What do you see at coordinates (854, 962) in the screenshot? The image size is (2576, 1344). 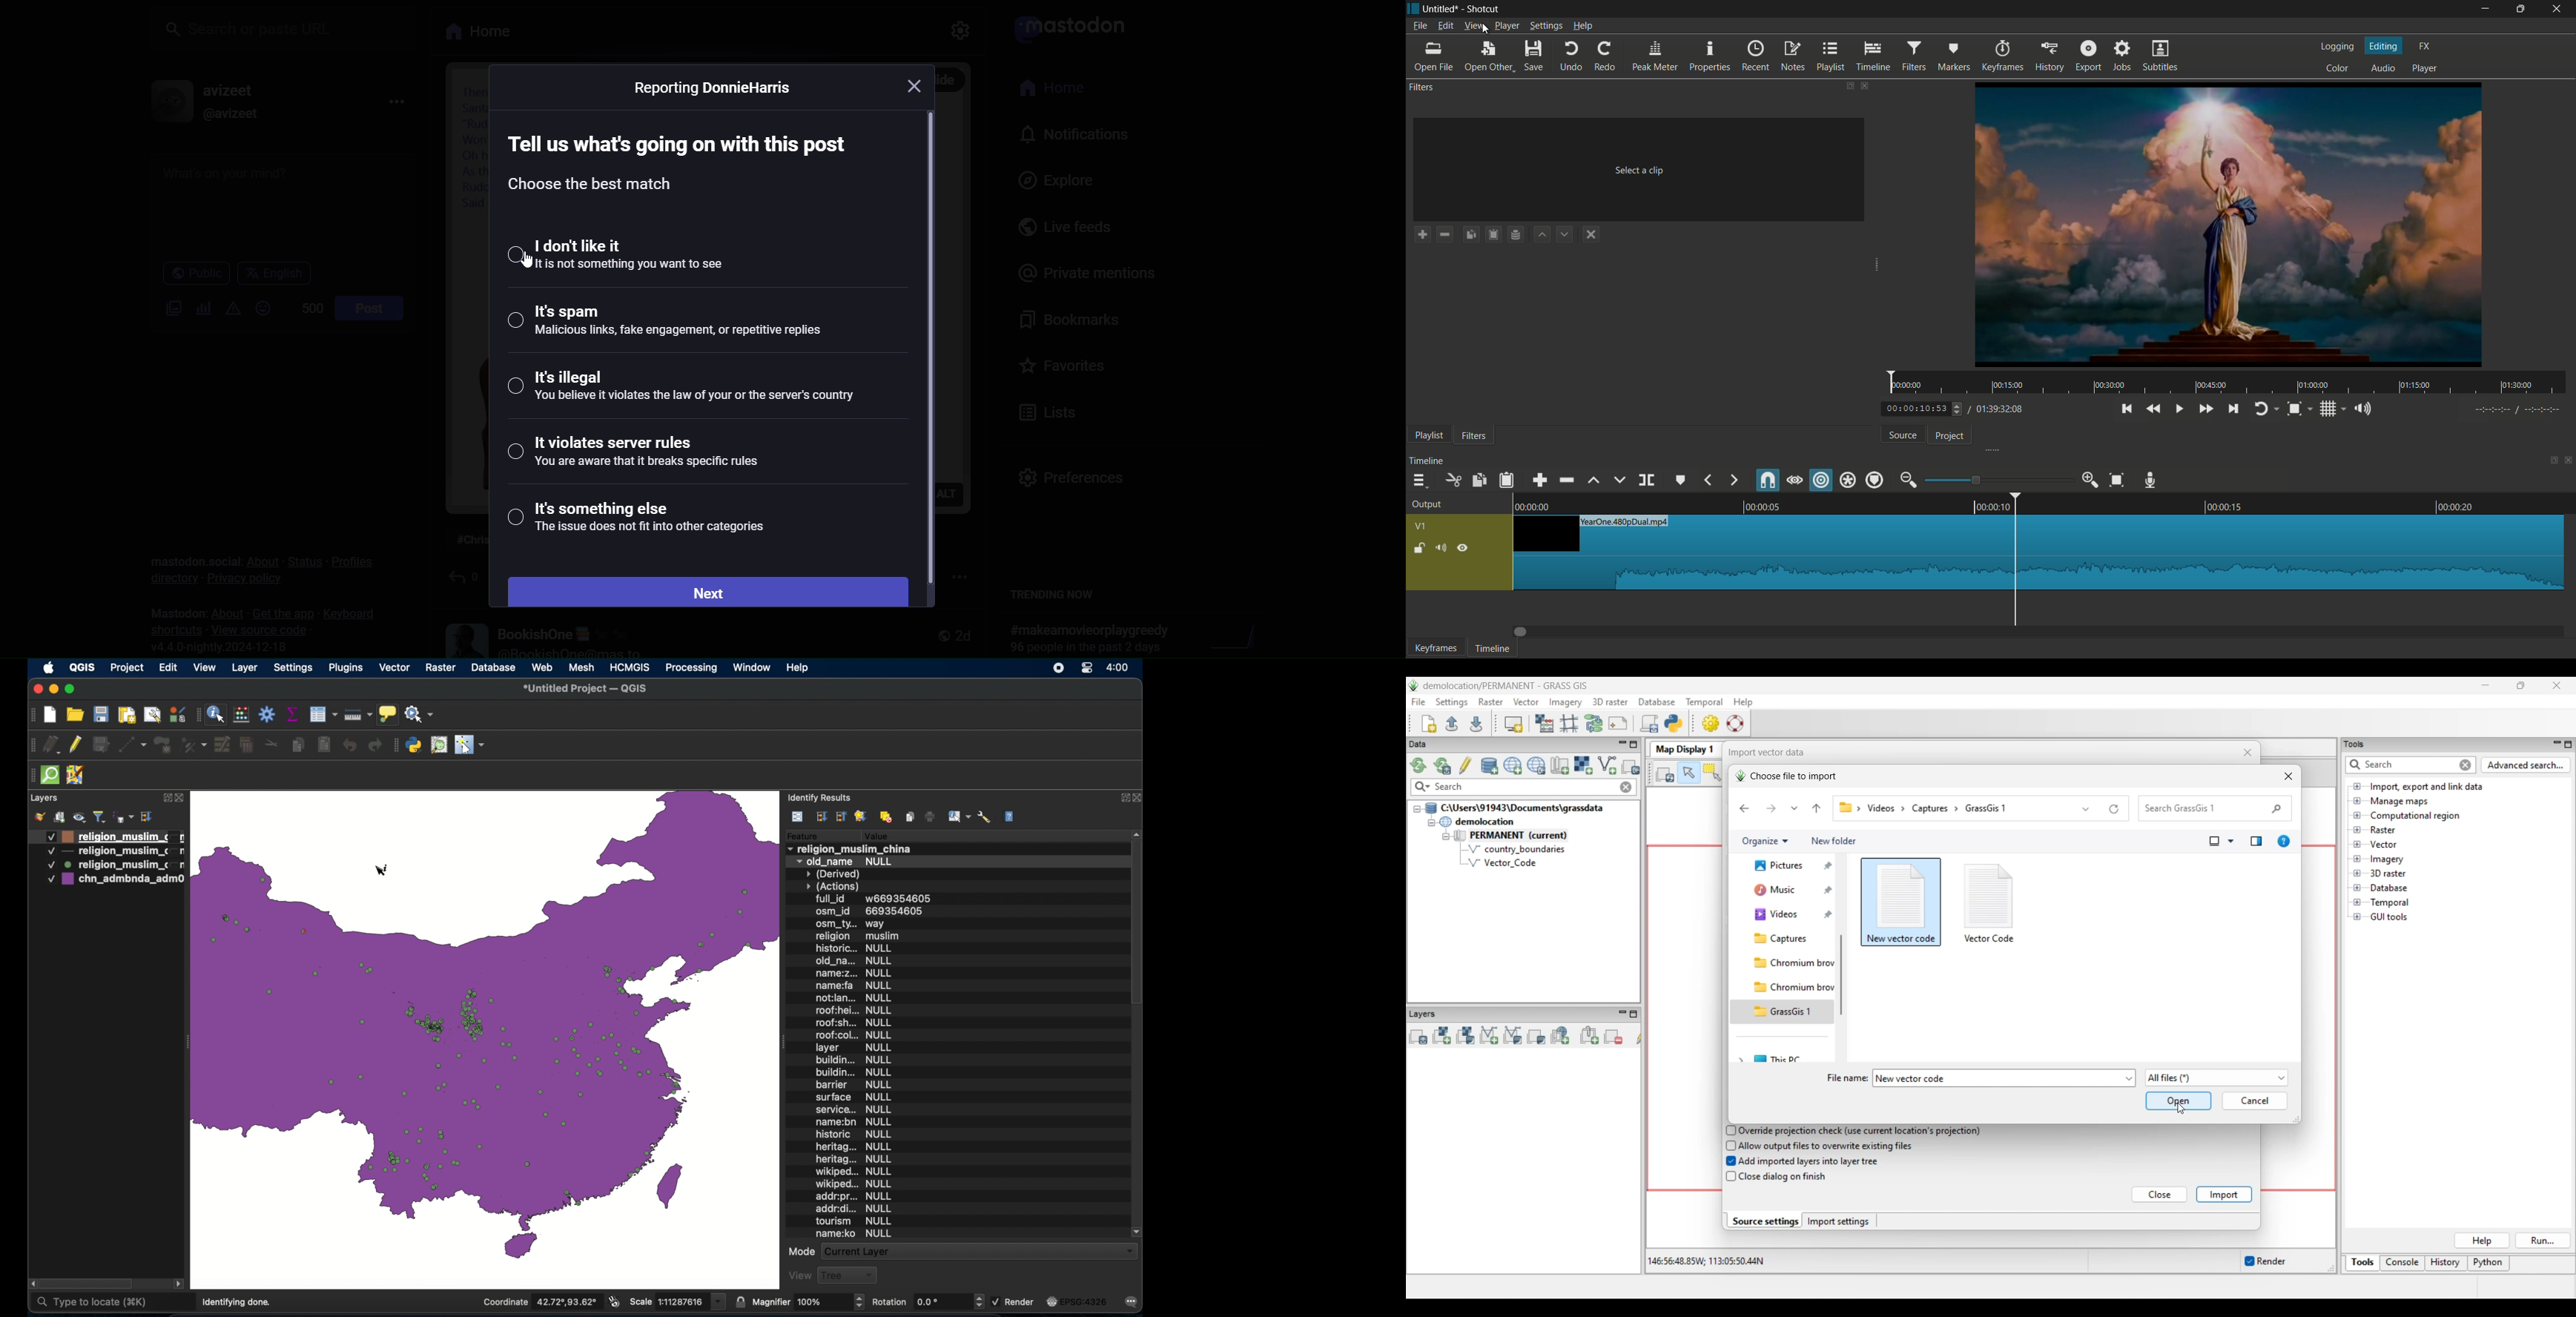 I see `old_` at bounding box center [854, 962].